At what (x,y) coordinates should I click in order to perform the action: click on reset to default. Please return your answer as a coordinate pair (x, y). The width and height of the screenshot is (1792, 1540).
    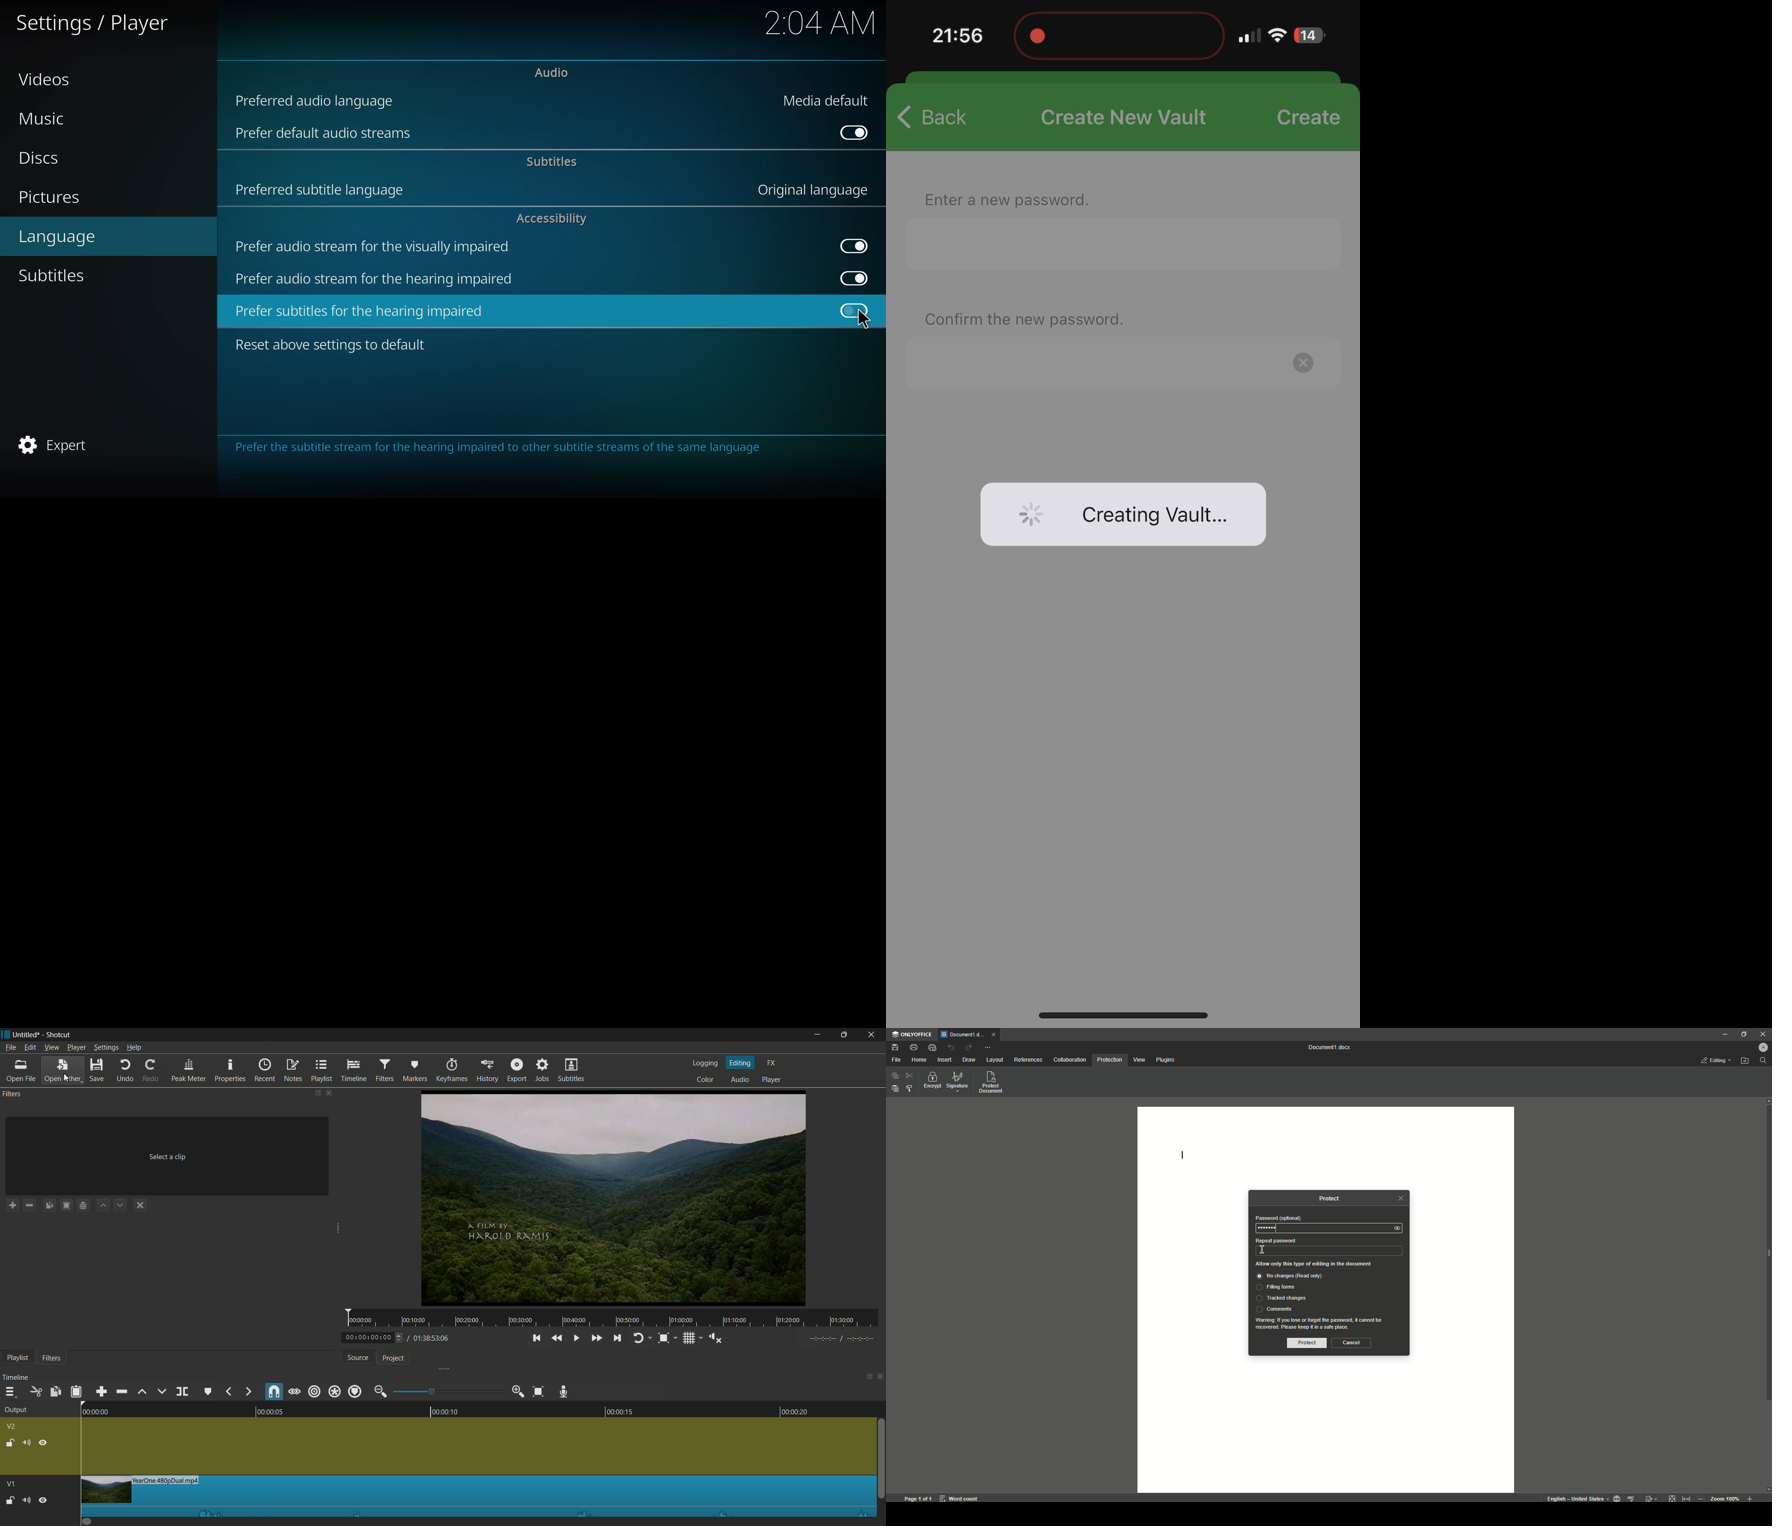
    Looking at the image, I should click on (334, 345).